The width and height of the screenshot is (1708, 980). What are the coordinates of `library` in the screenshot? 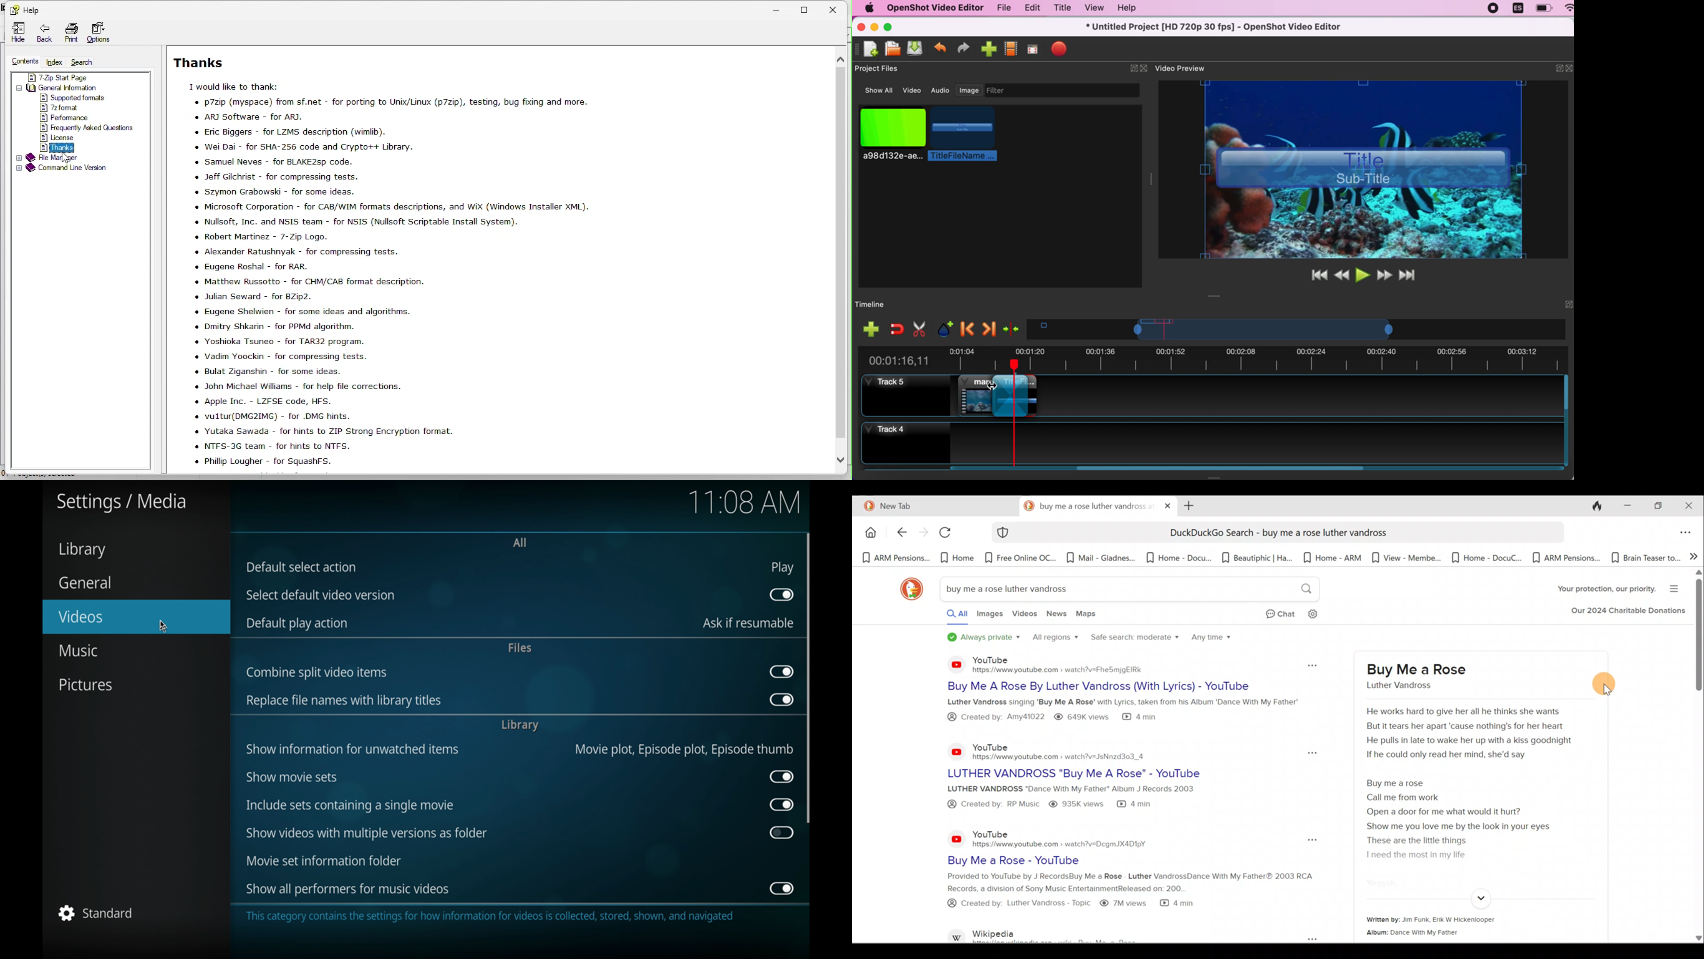 It's located at (82, 550).